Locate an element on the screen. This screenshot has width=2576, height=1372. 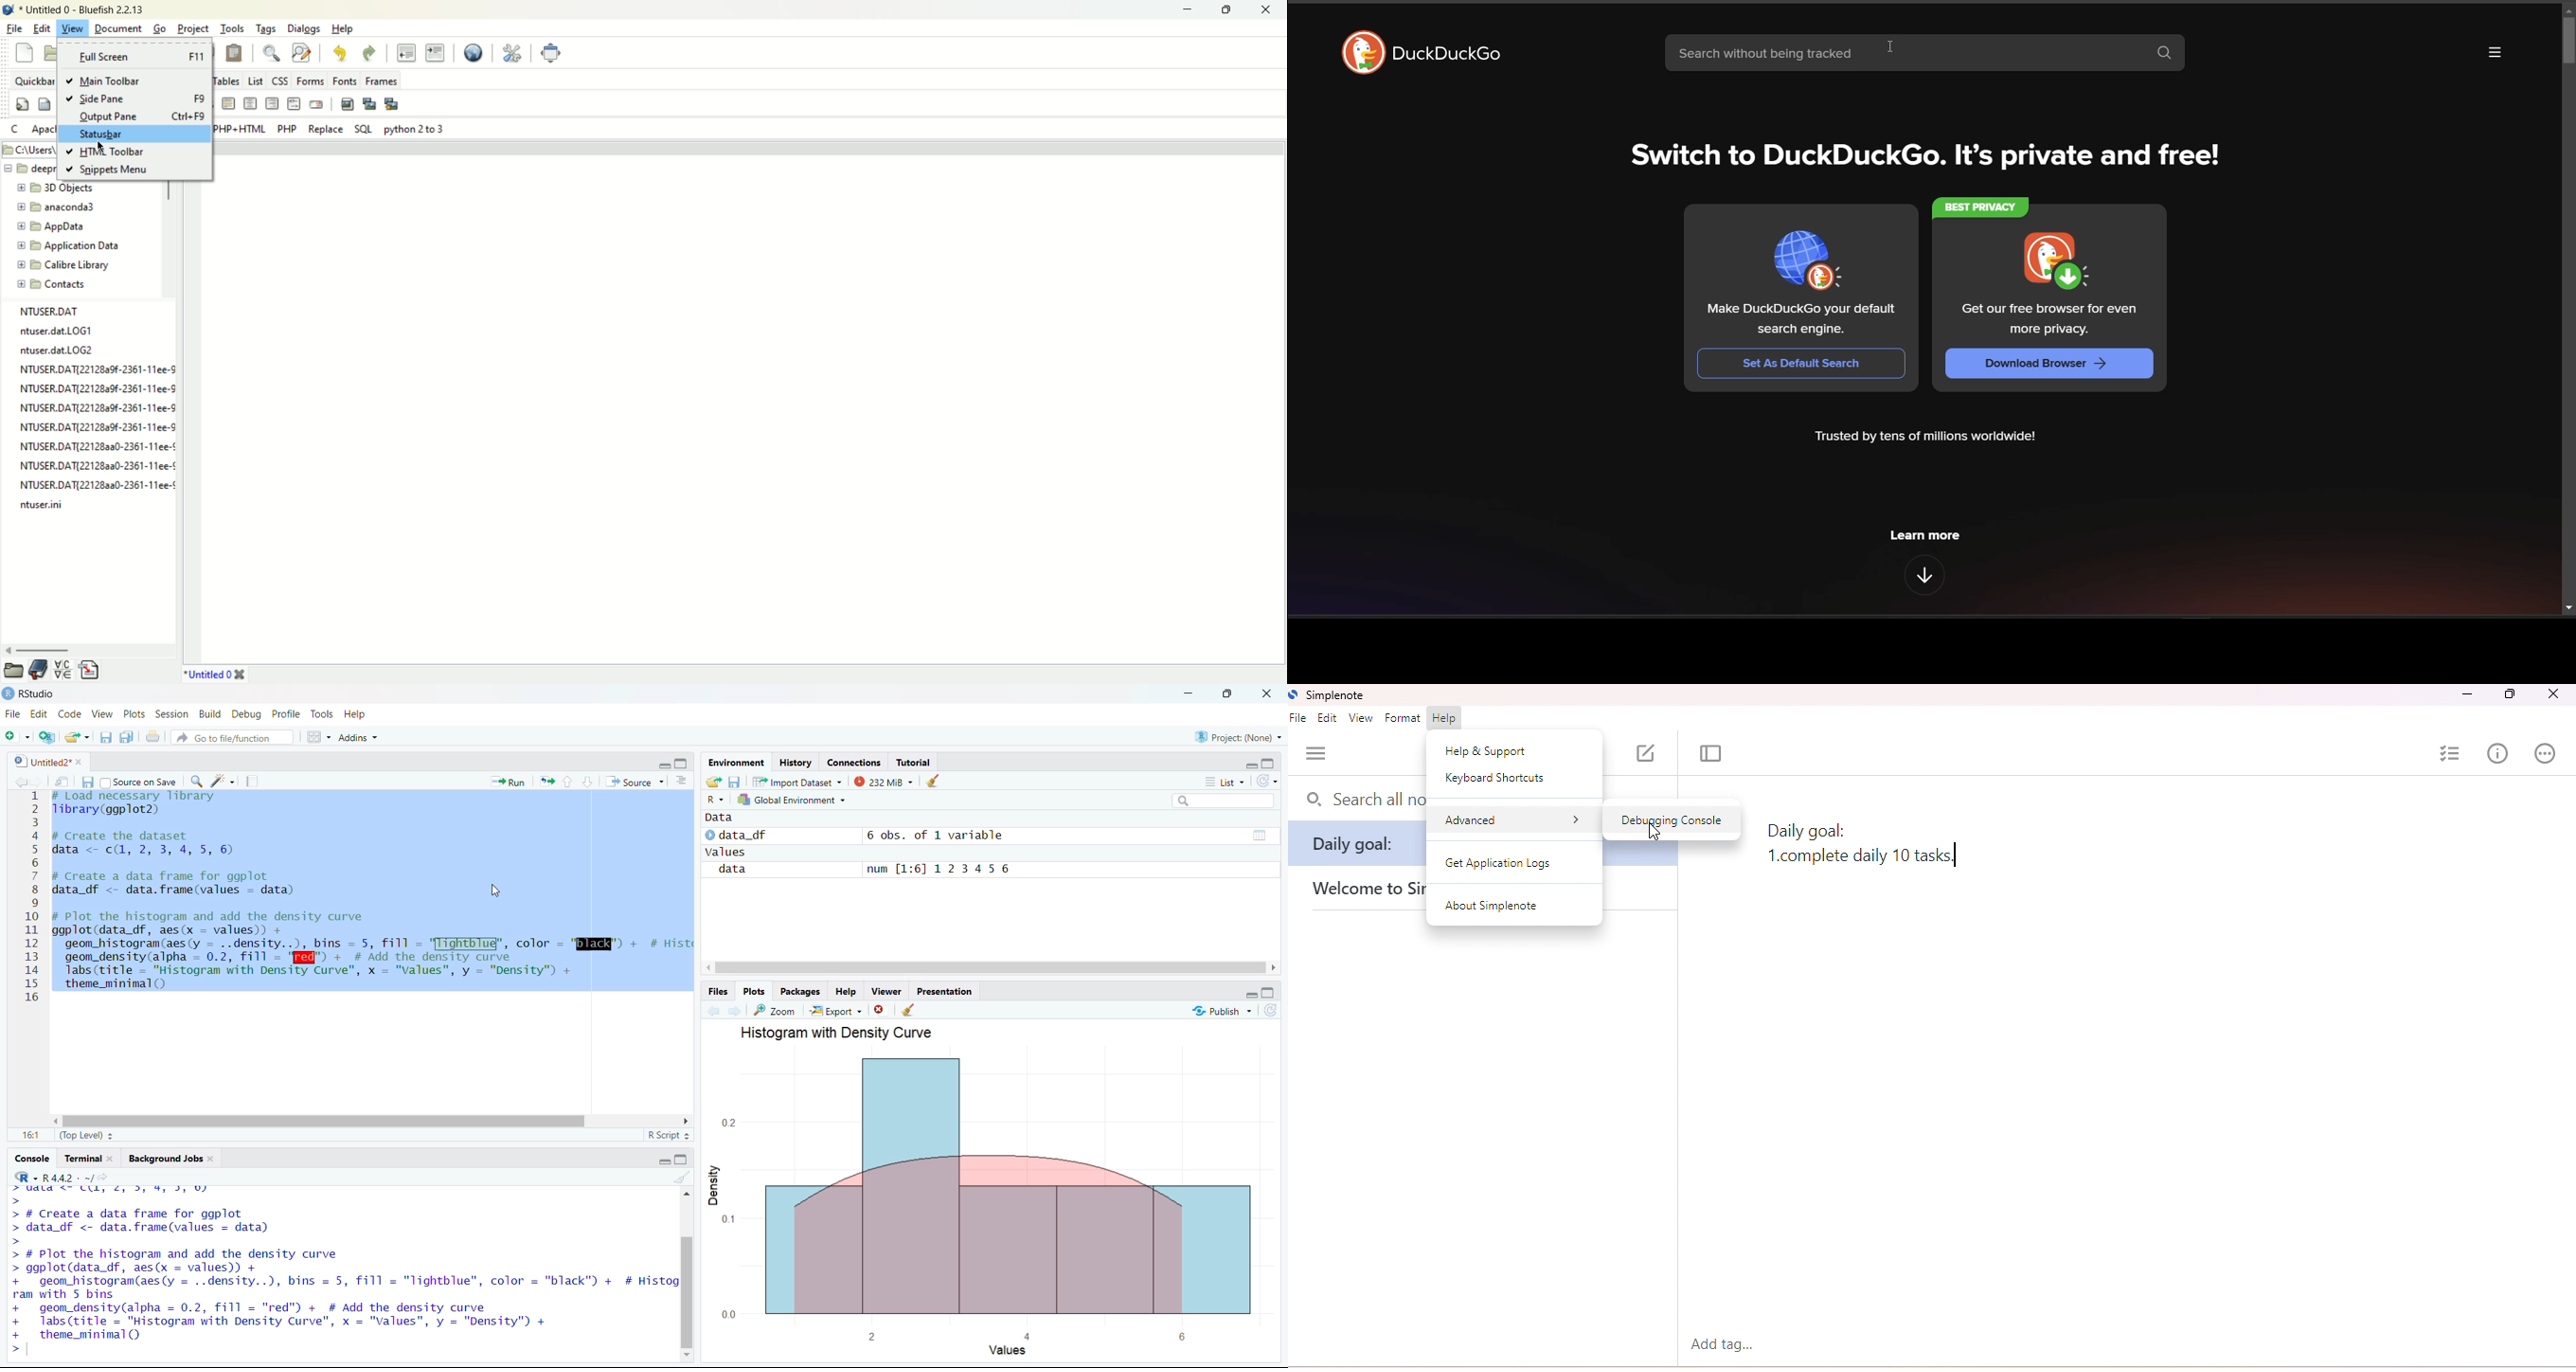
Presentation is located at coordinates (946, 991).